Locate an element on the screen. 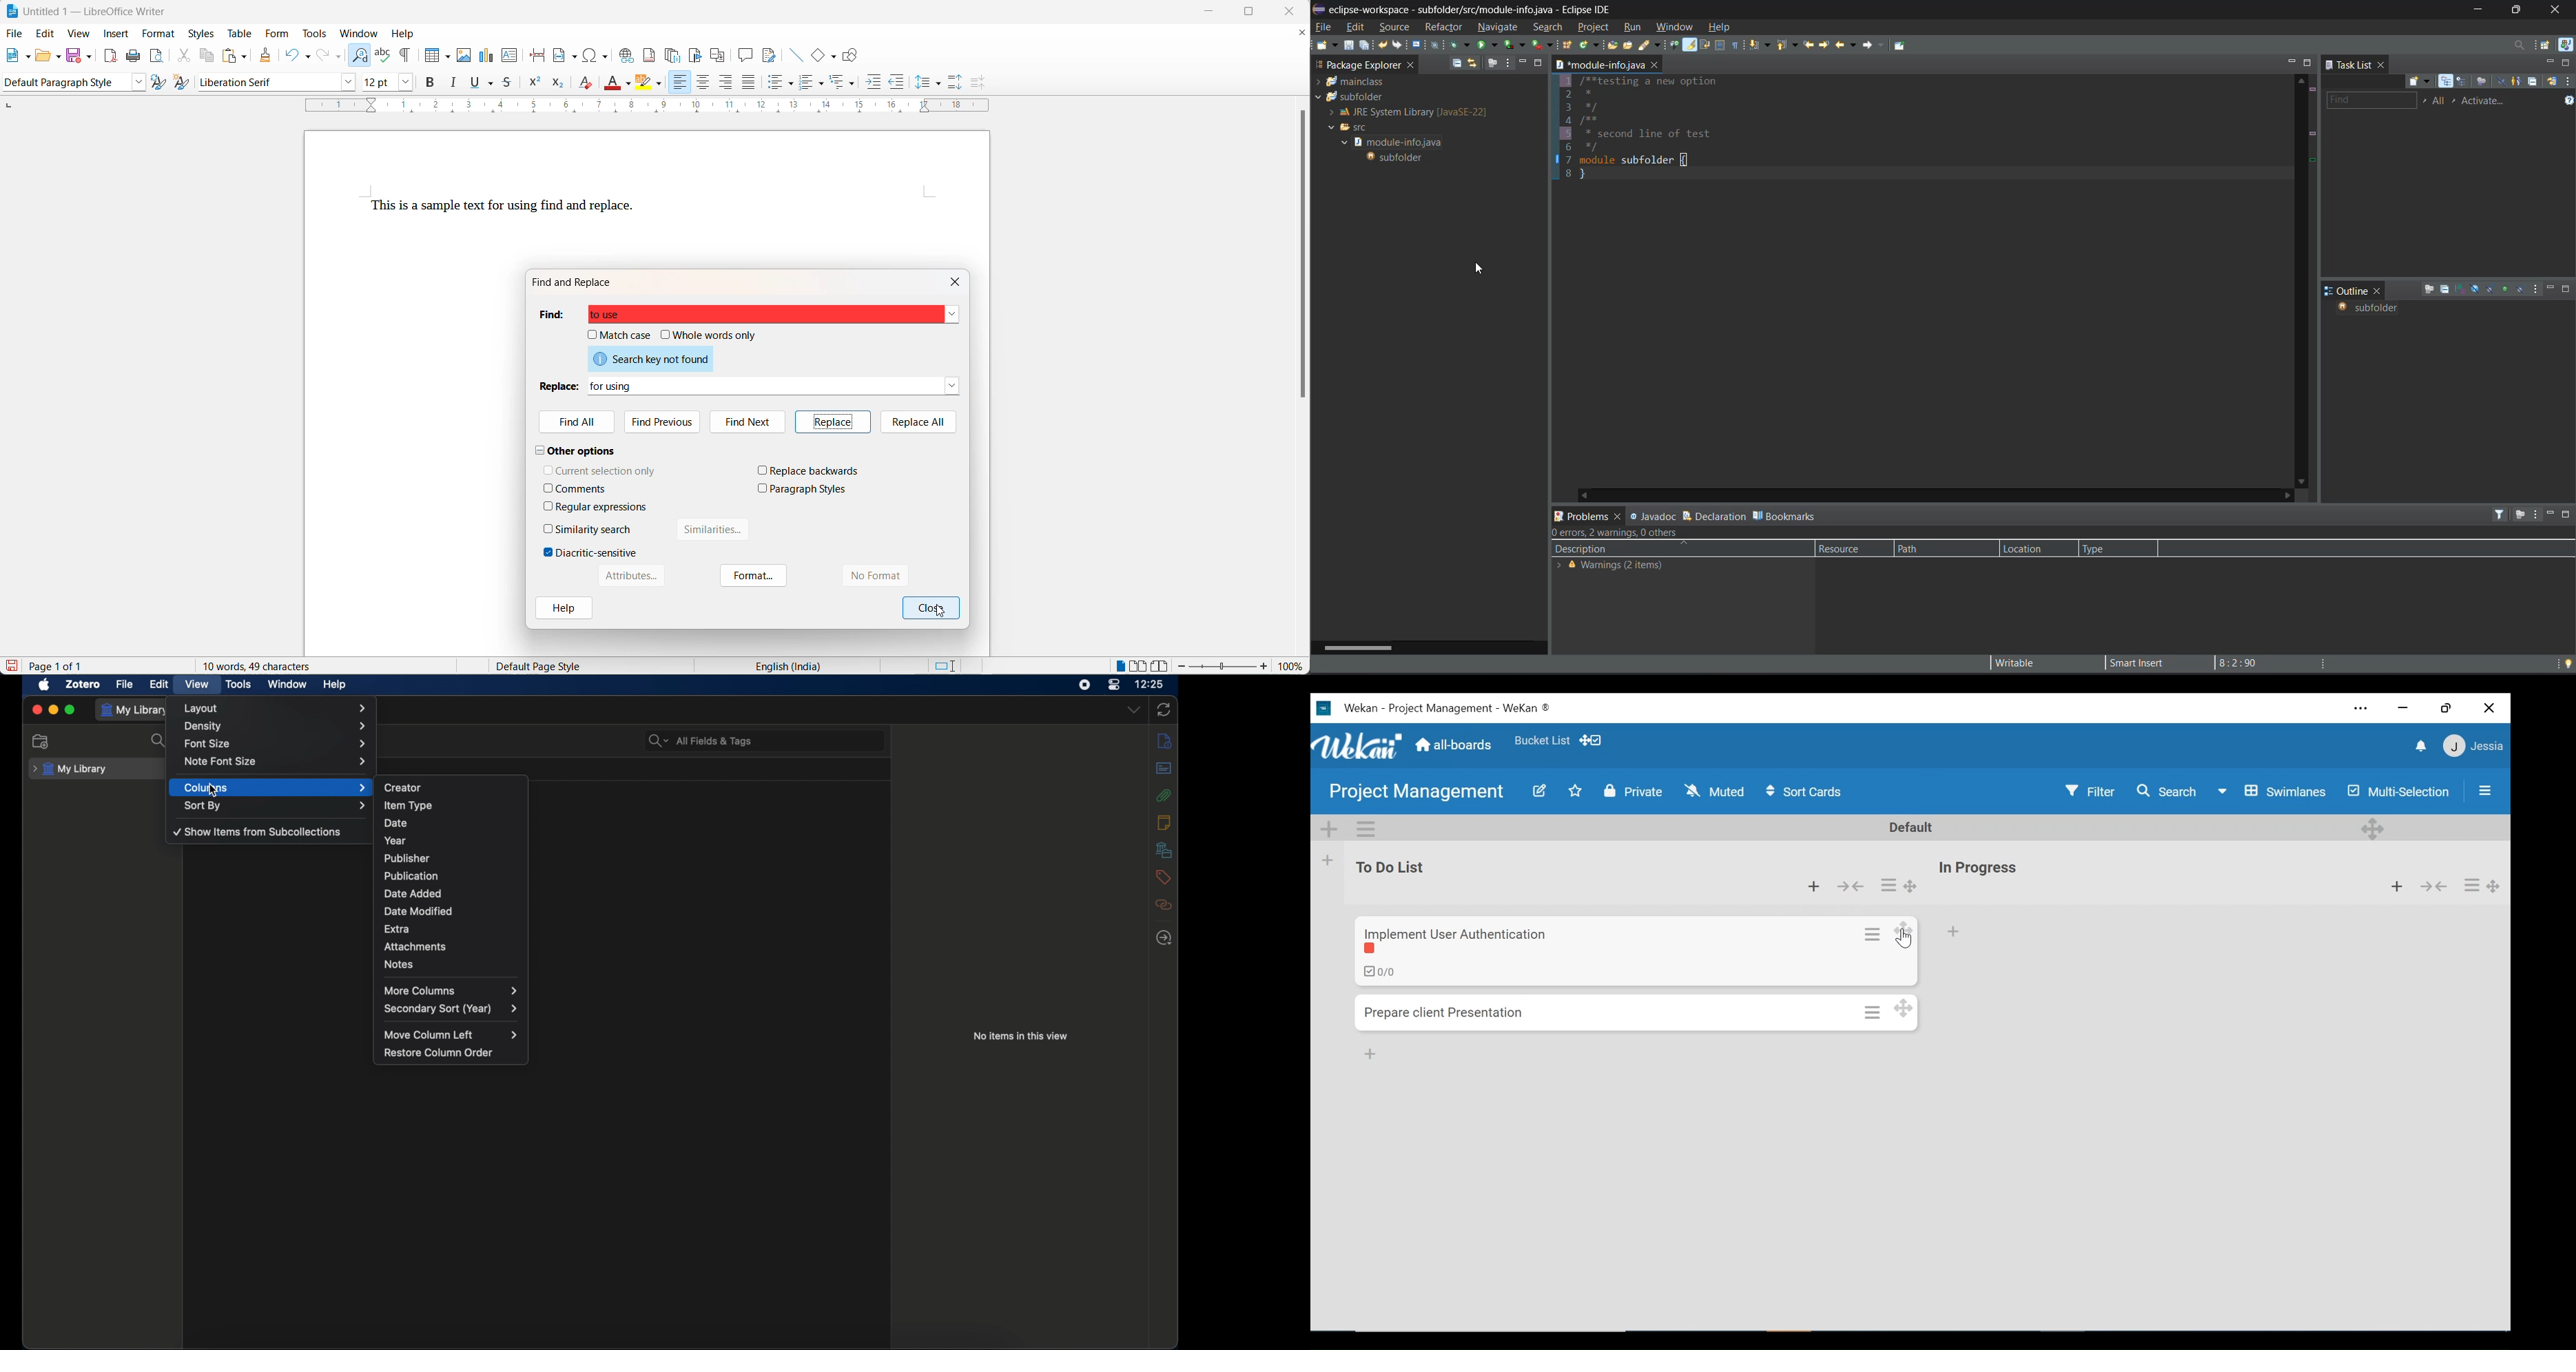 This screenshot has width=2576, height=1372. sync is located at coordinates (1164, 710).